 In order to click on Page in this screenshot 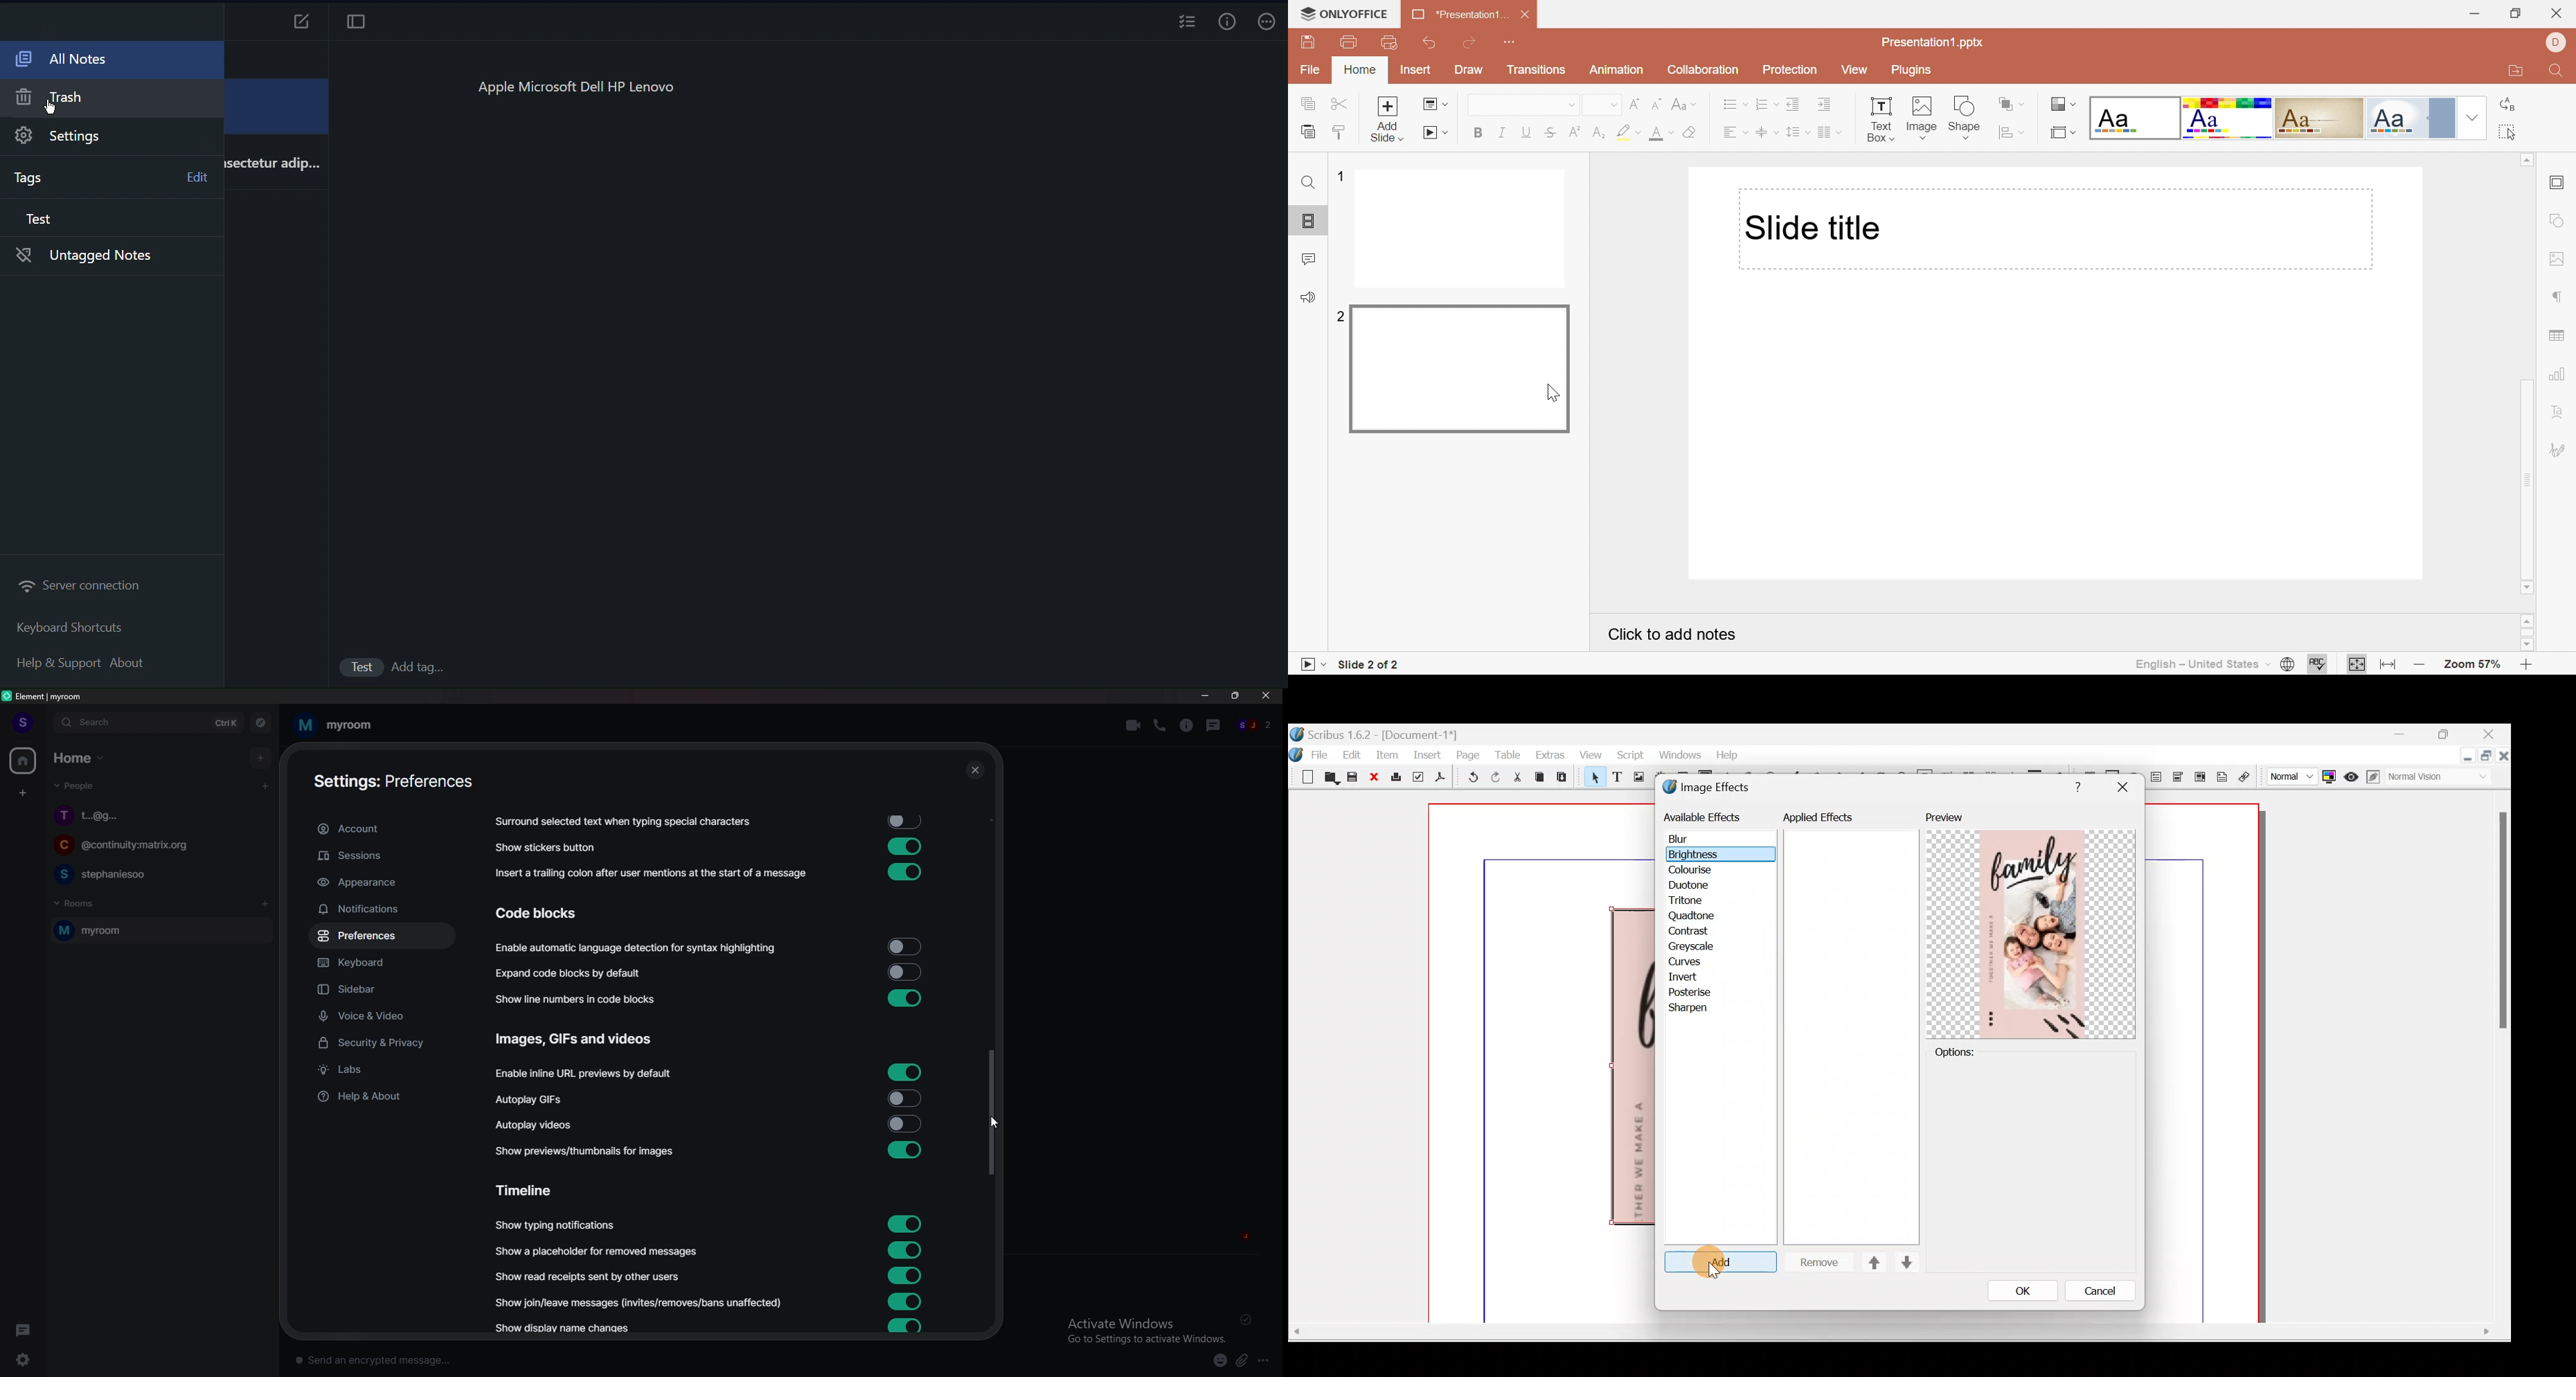, I will do `click(1468, 754)`.